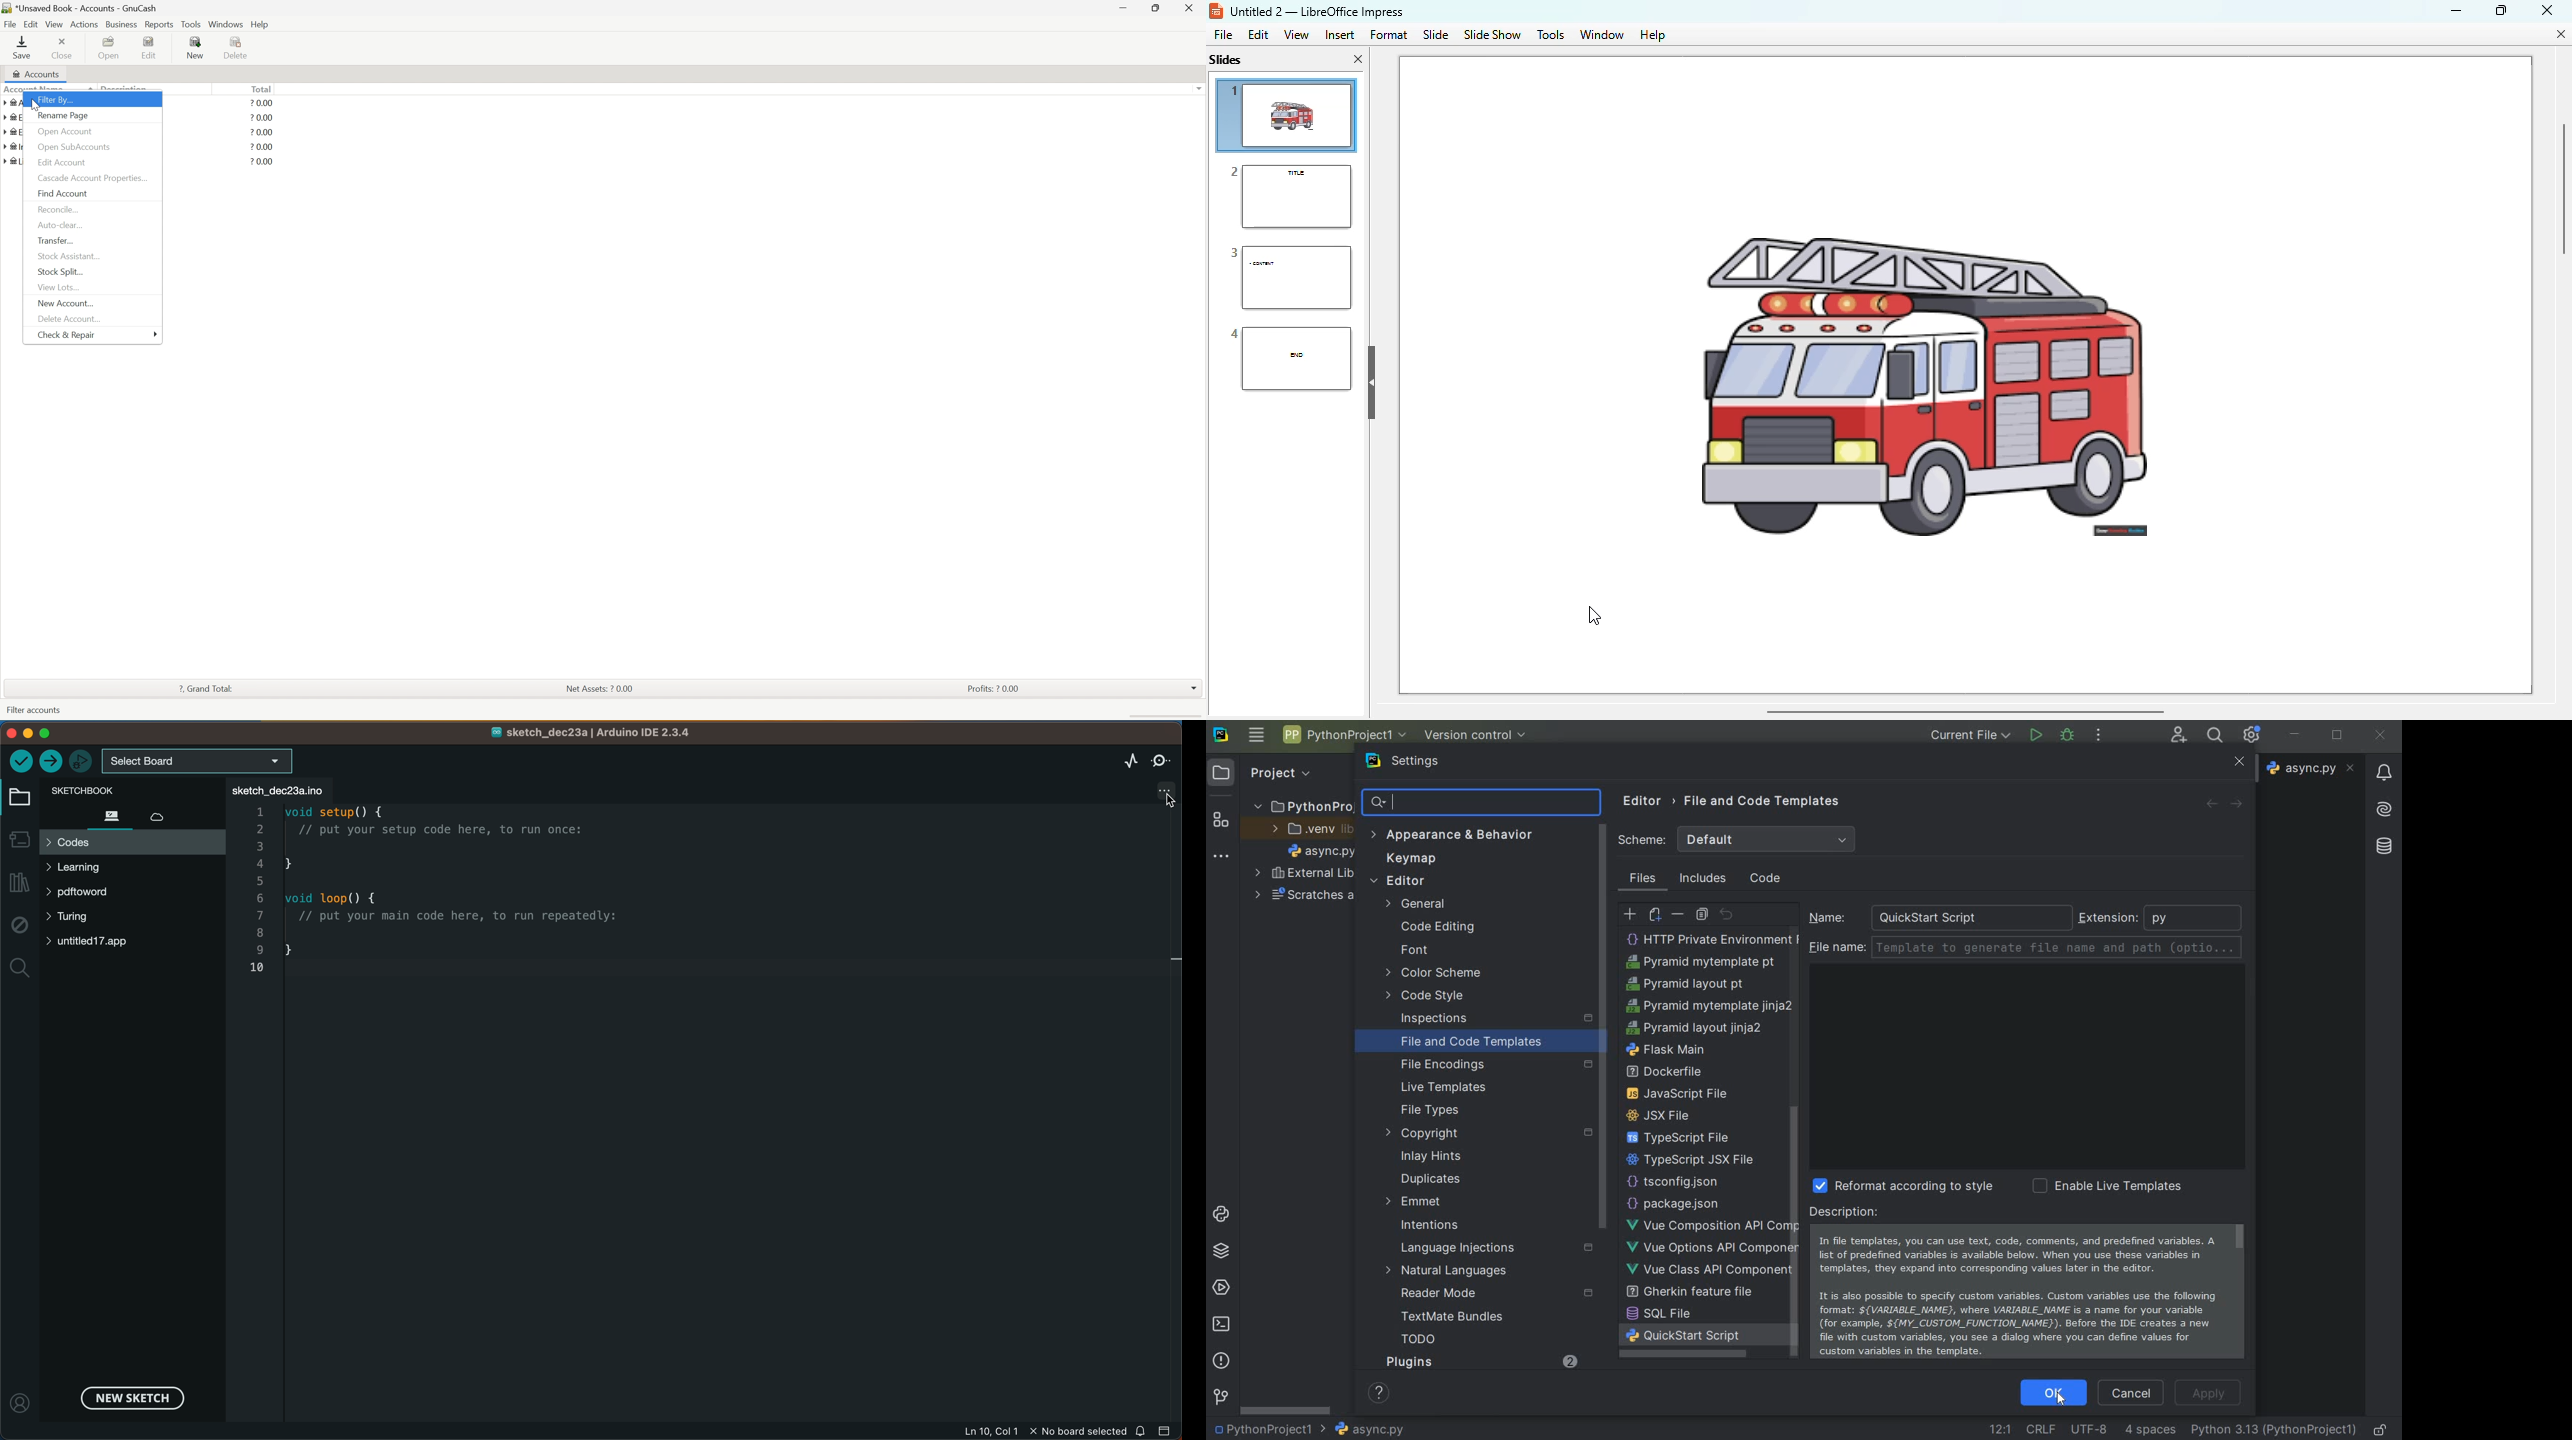  Describe the element at coordinates (1644, 880) in the screenshot. I see `files` at that location.